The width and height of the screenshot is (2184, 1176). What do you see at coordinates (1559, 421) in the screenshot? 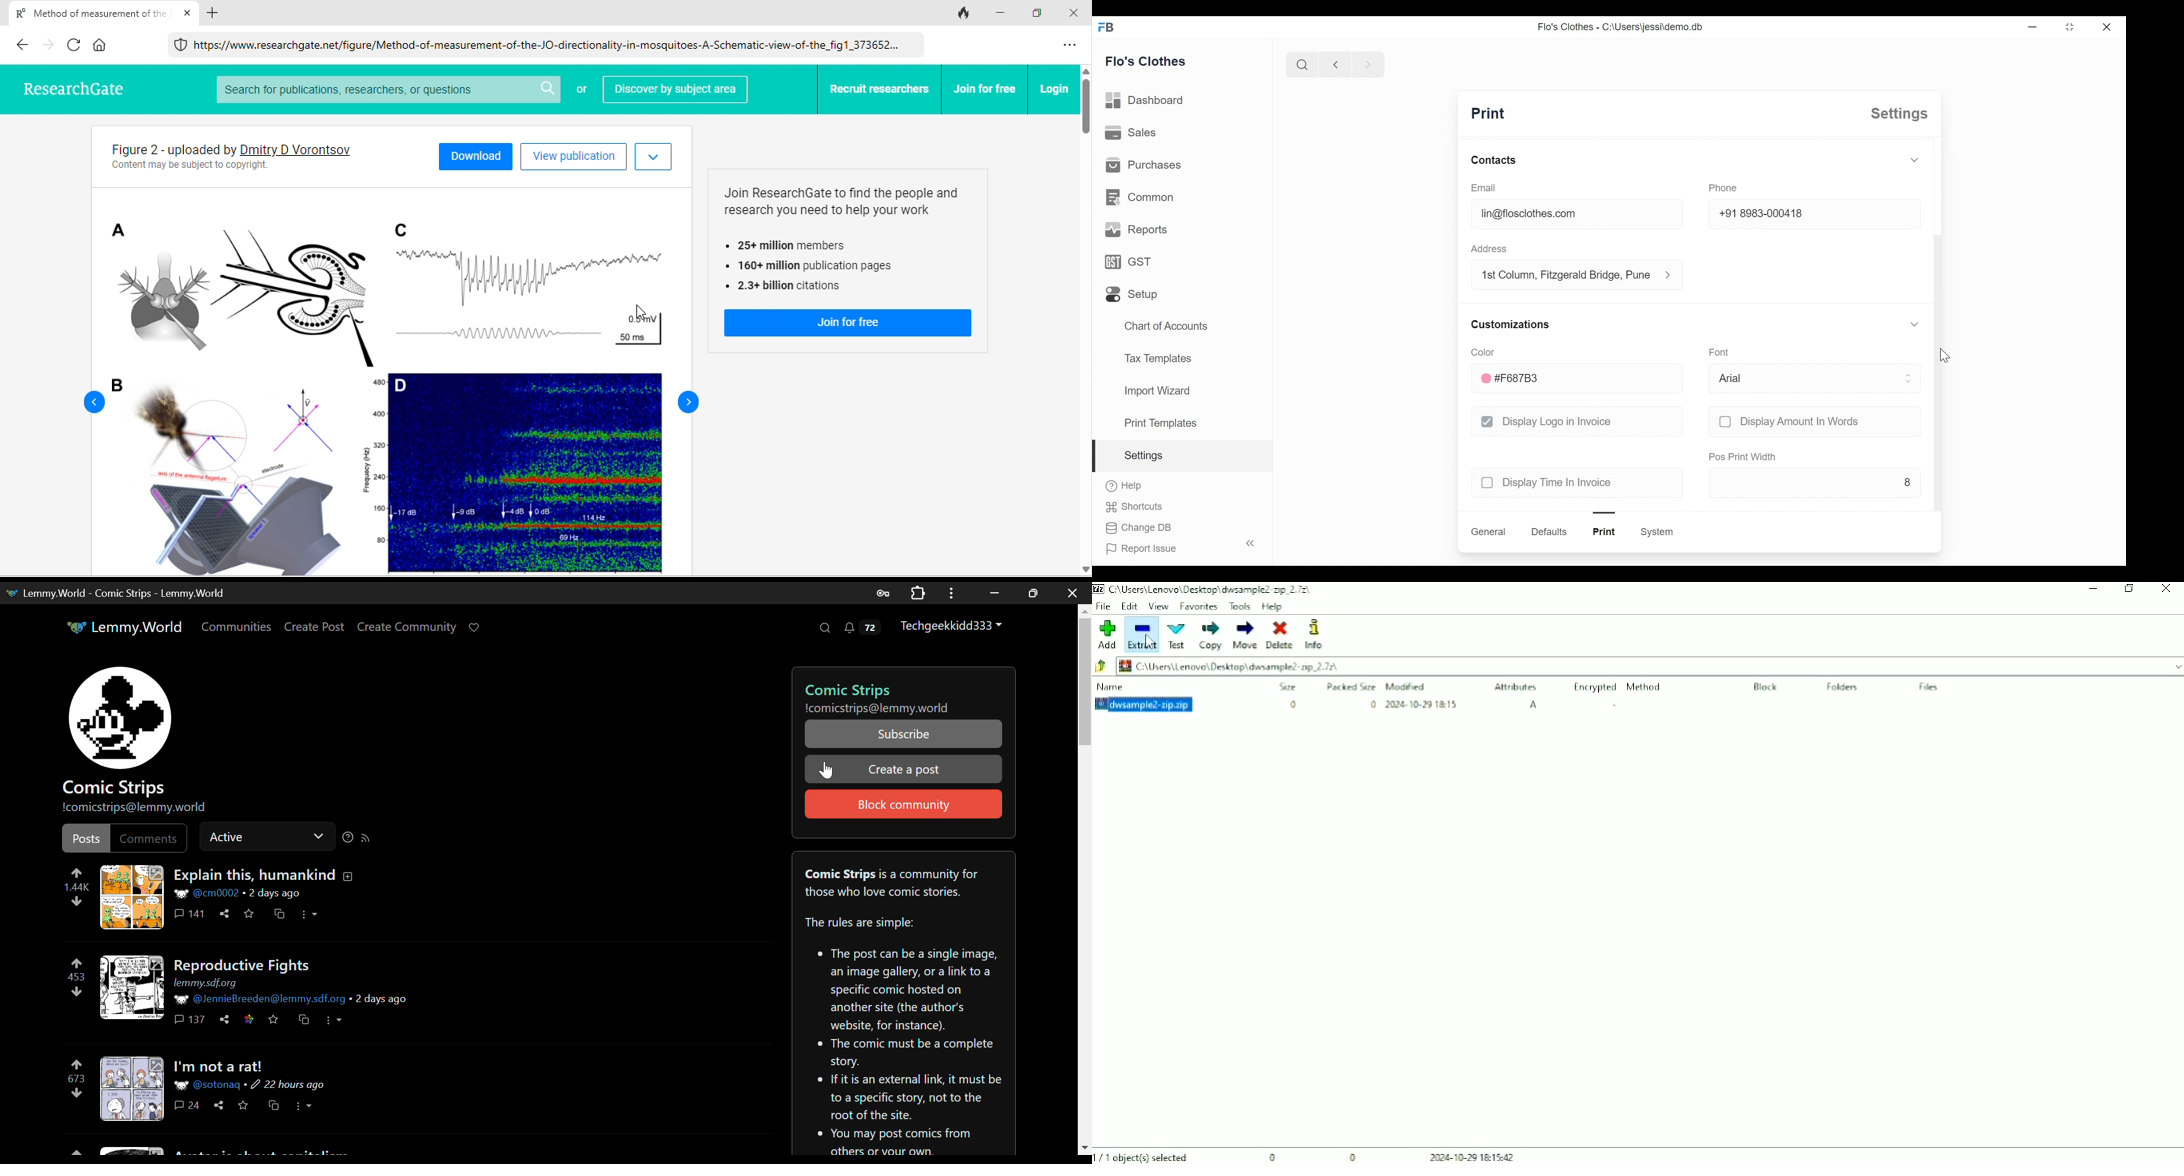
I see `display logo in invoice` at bounding box center [1559, 421].